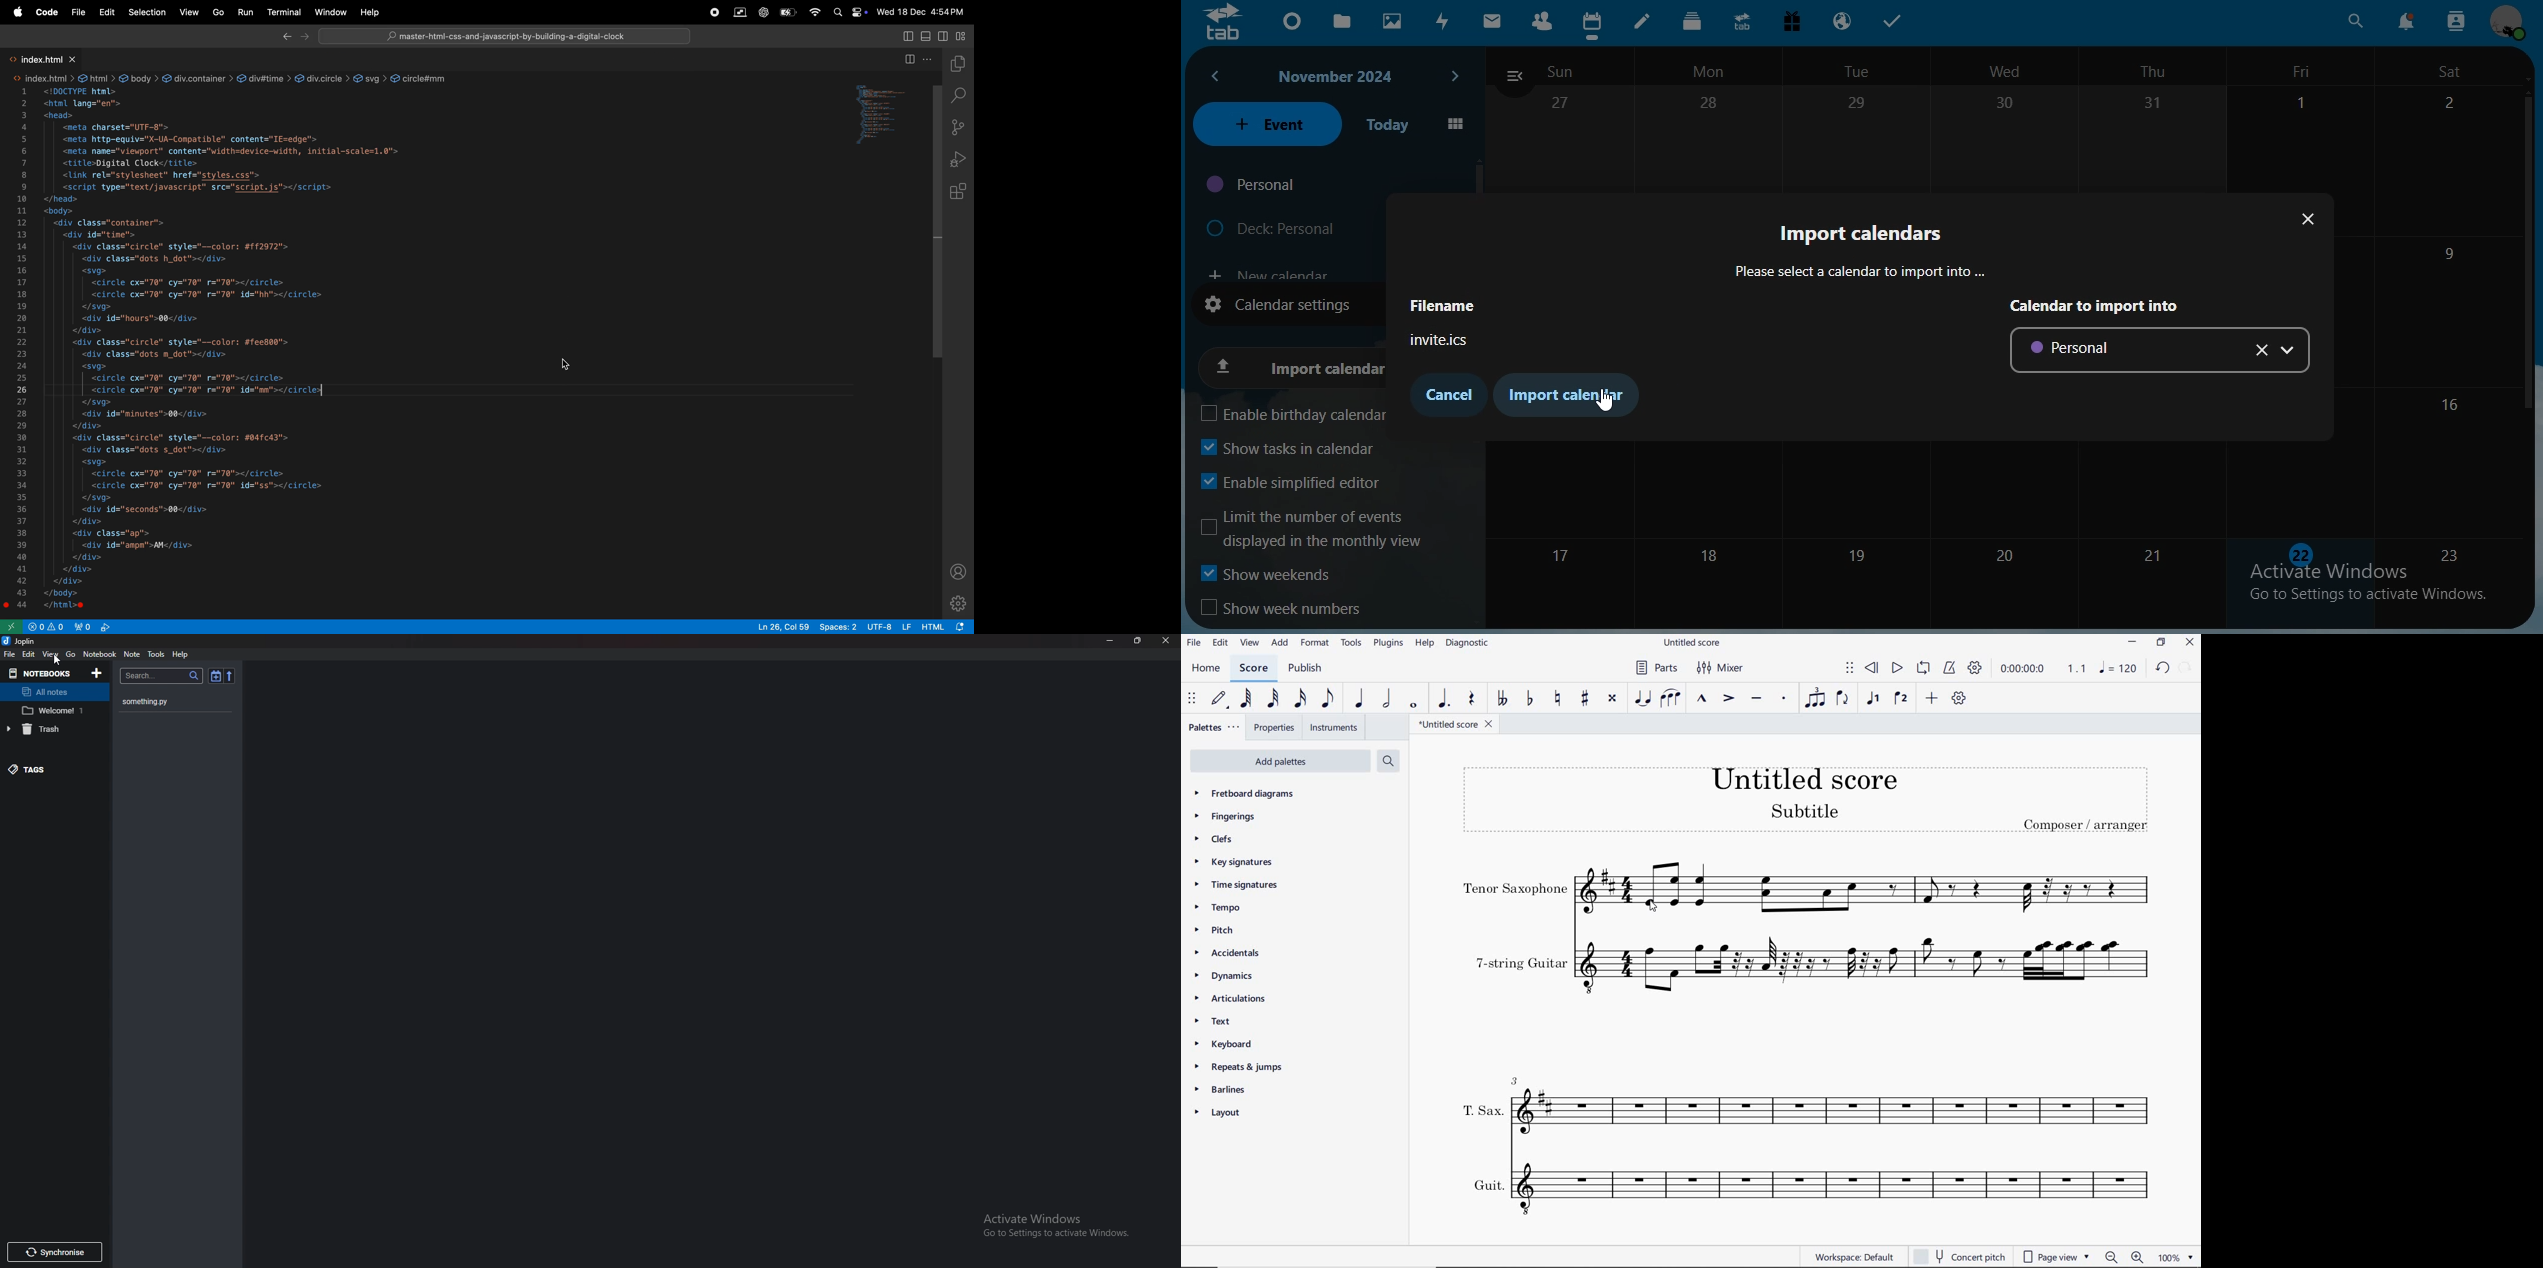 Image resolution: width=2548 pixels, height=1288 pixels. Describe the element at coordinates (1281, 642) in the screenshot. I see `ADD` at that location.